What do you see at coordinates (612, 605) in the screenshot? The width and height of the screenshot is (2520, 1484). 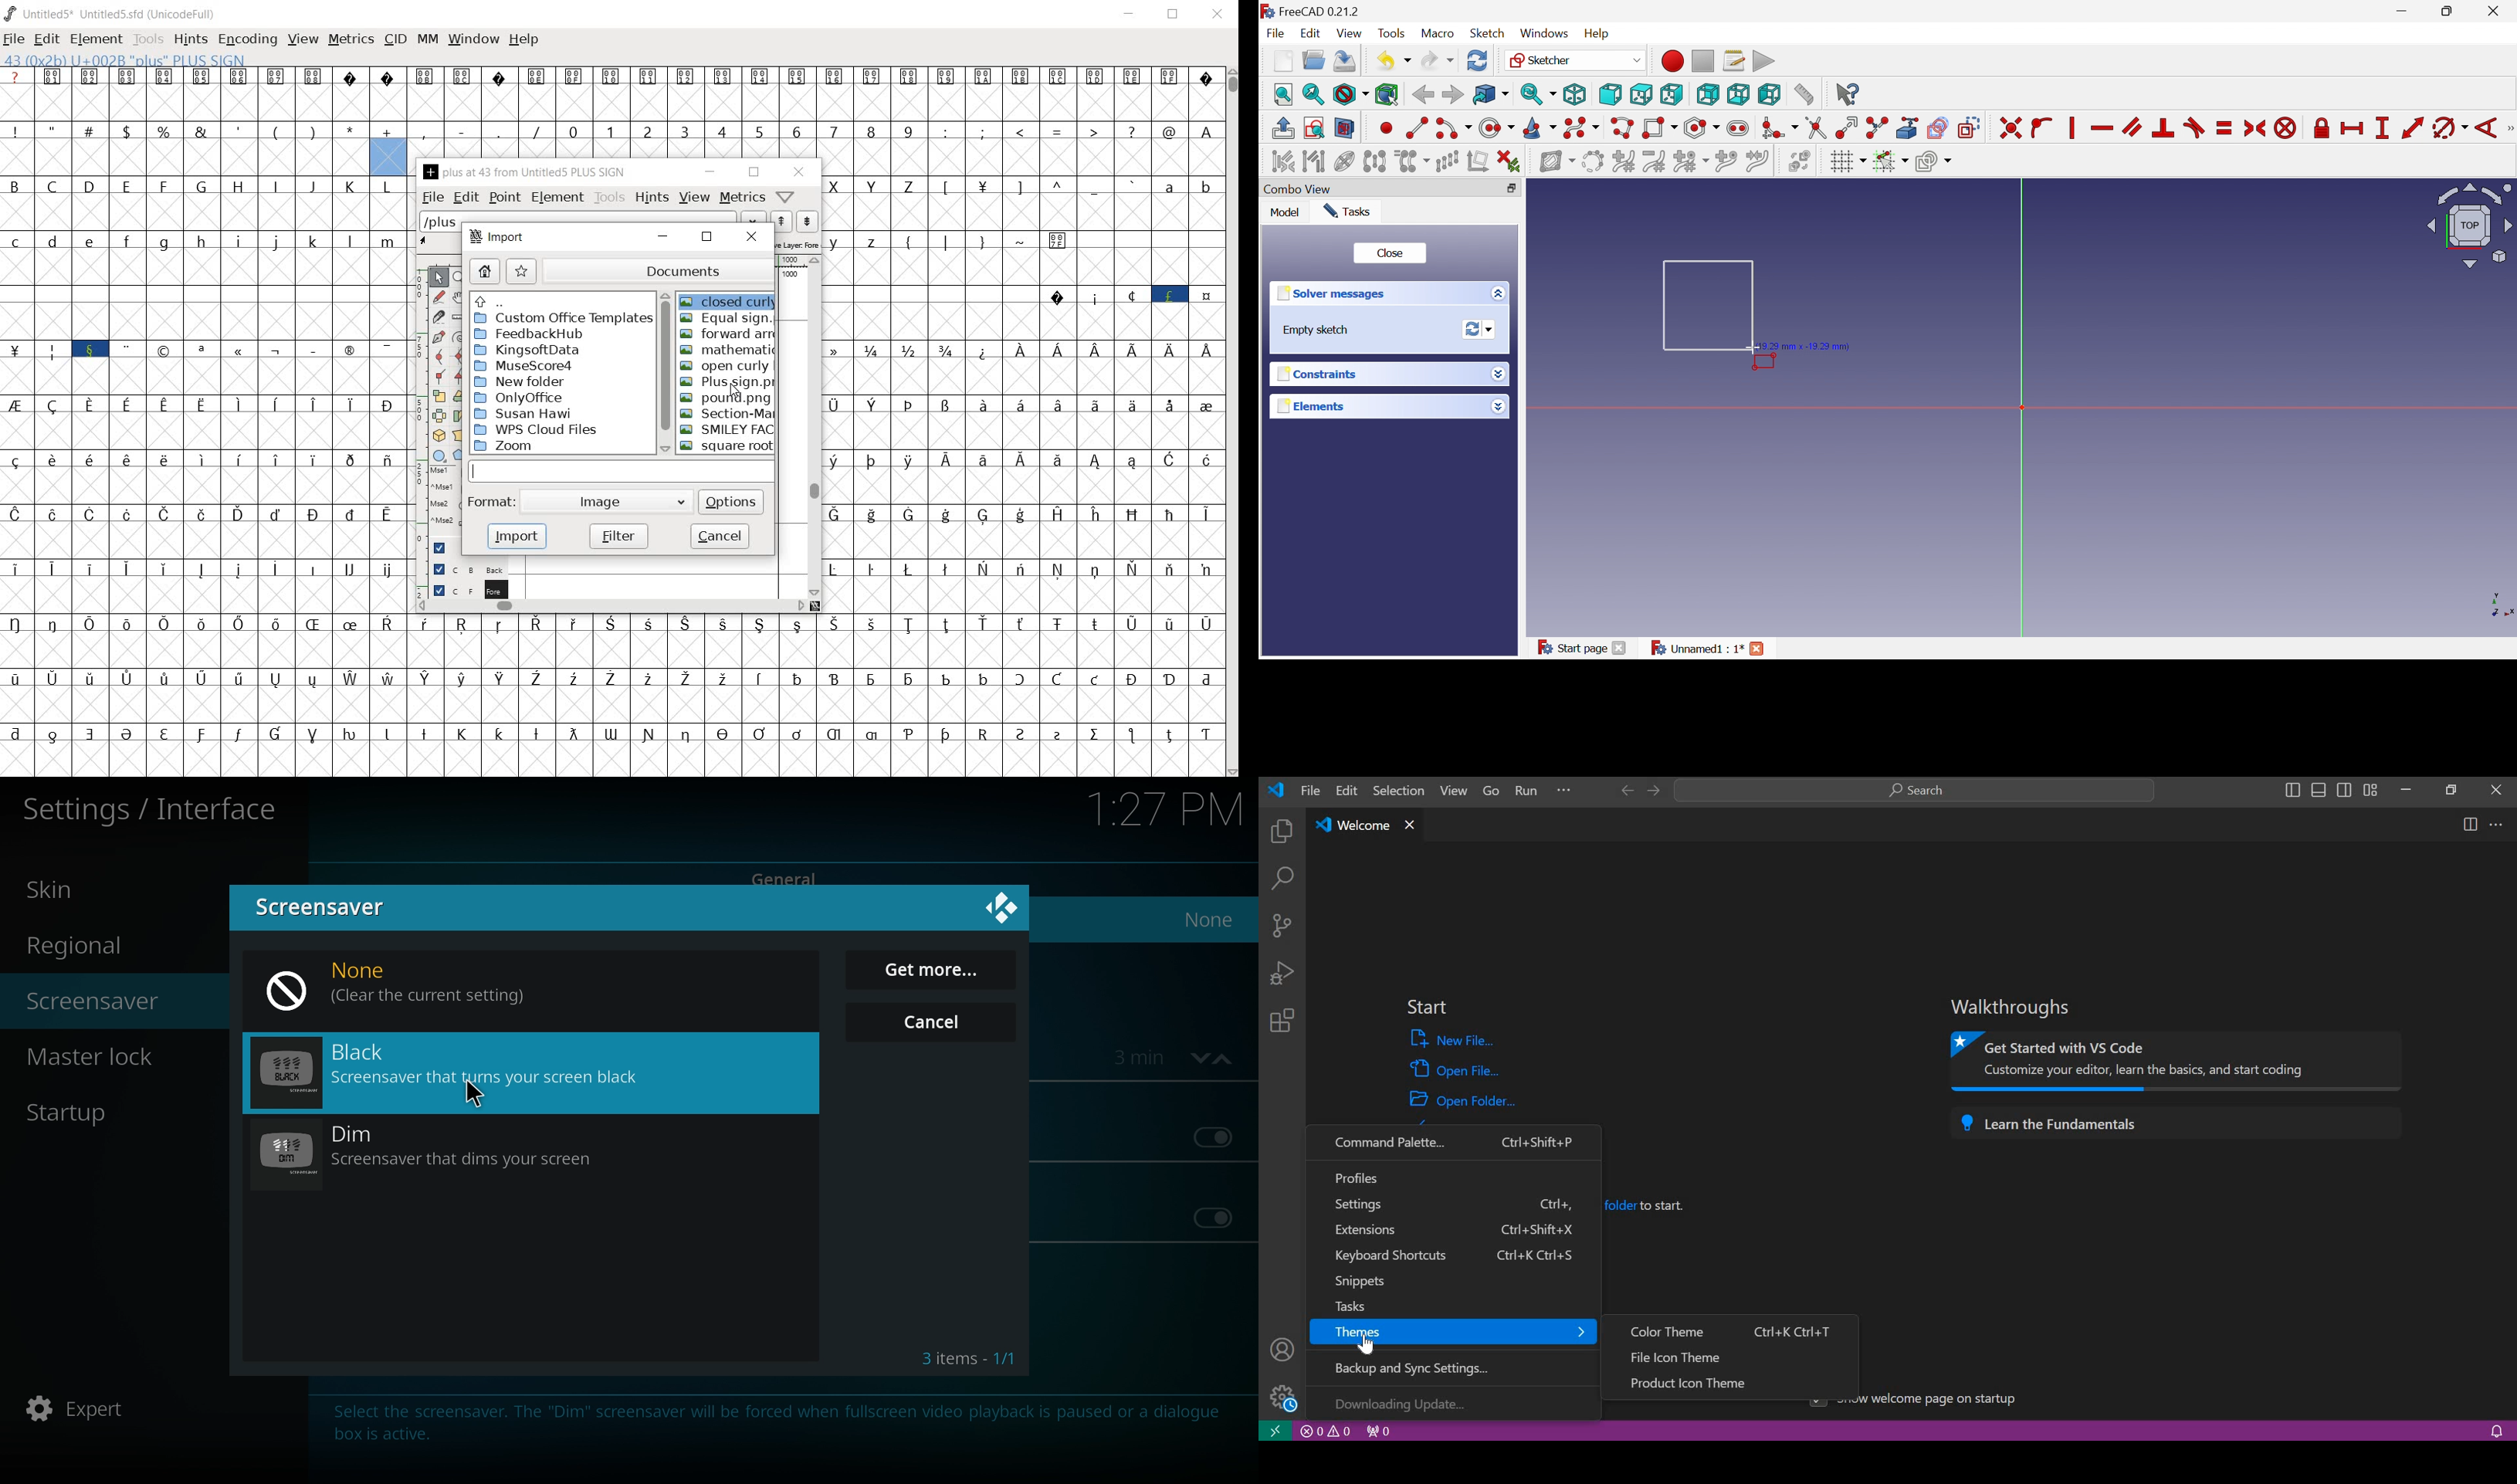 I see `scrollbar` at bounding box center [612, 605].